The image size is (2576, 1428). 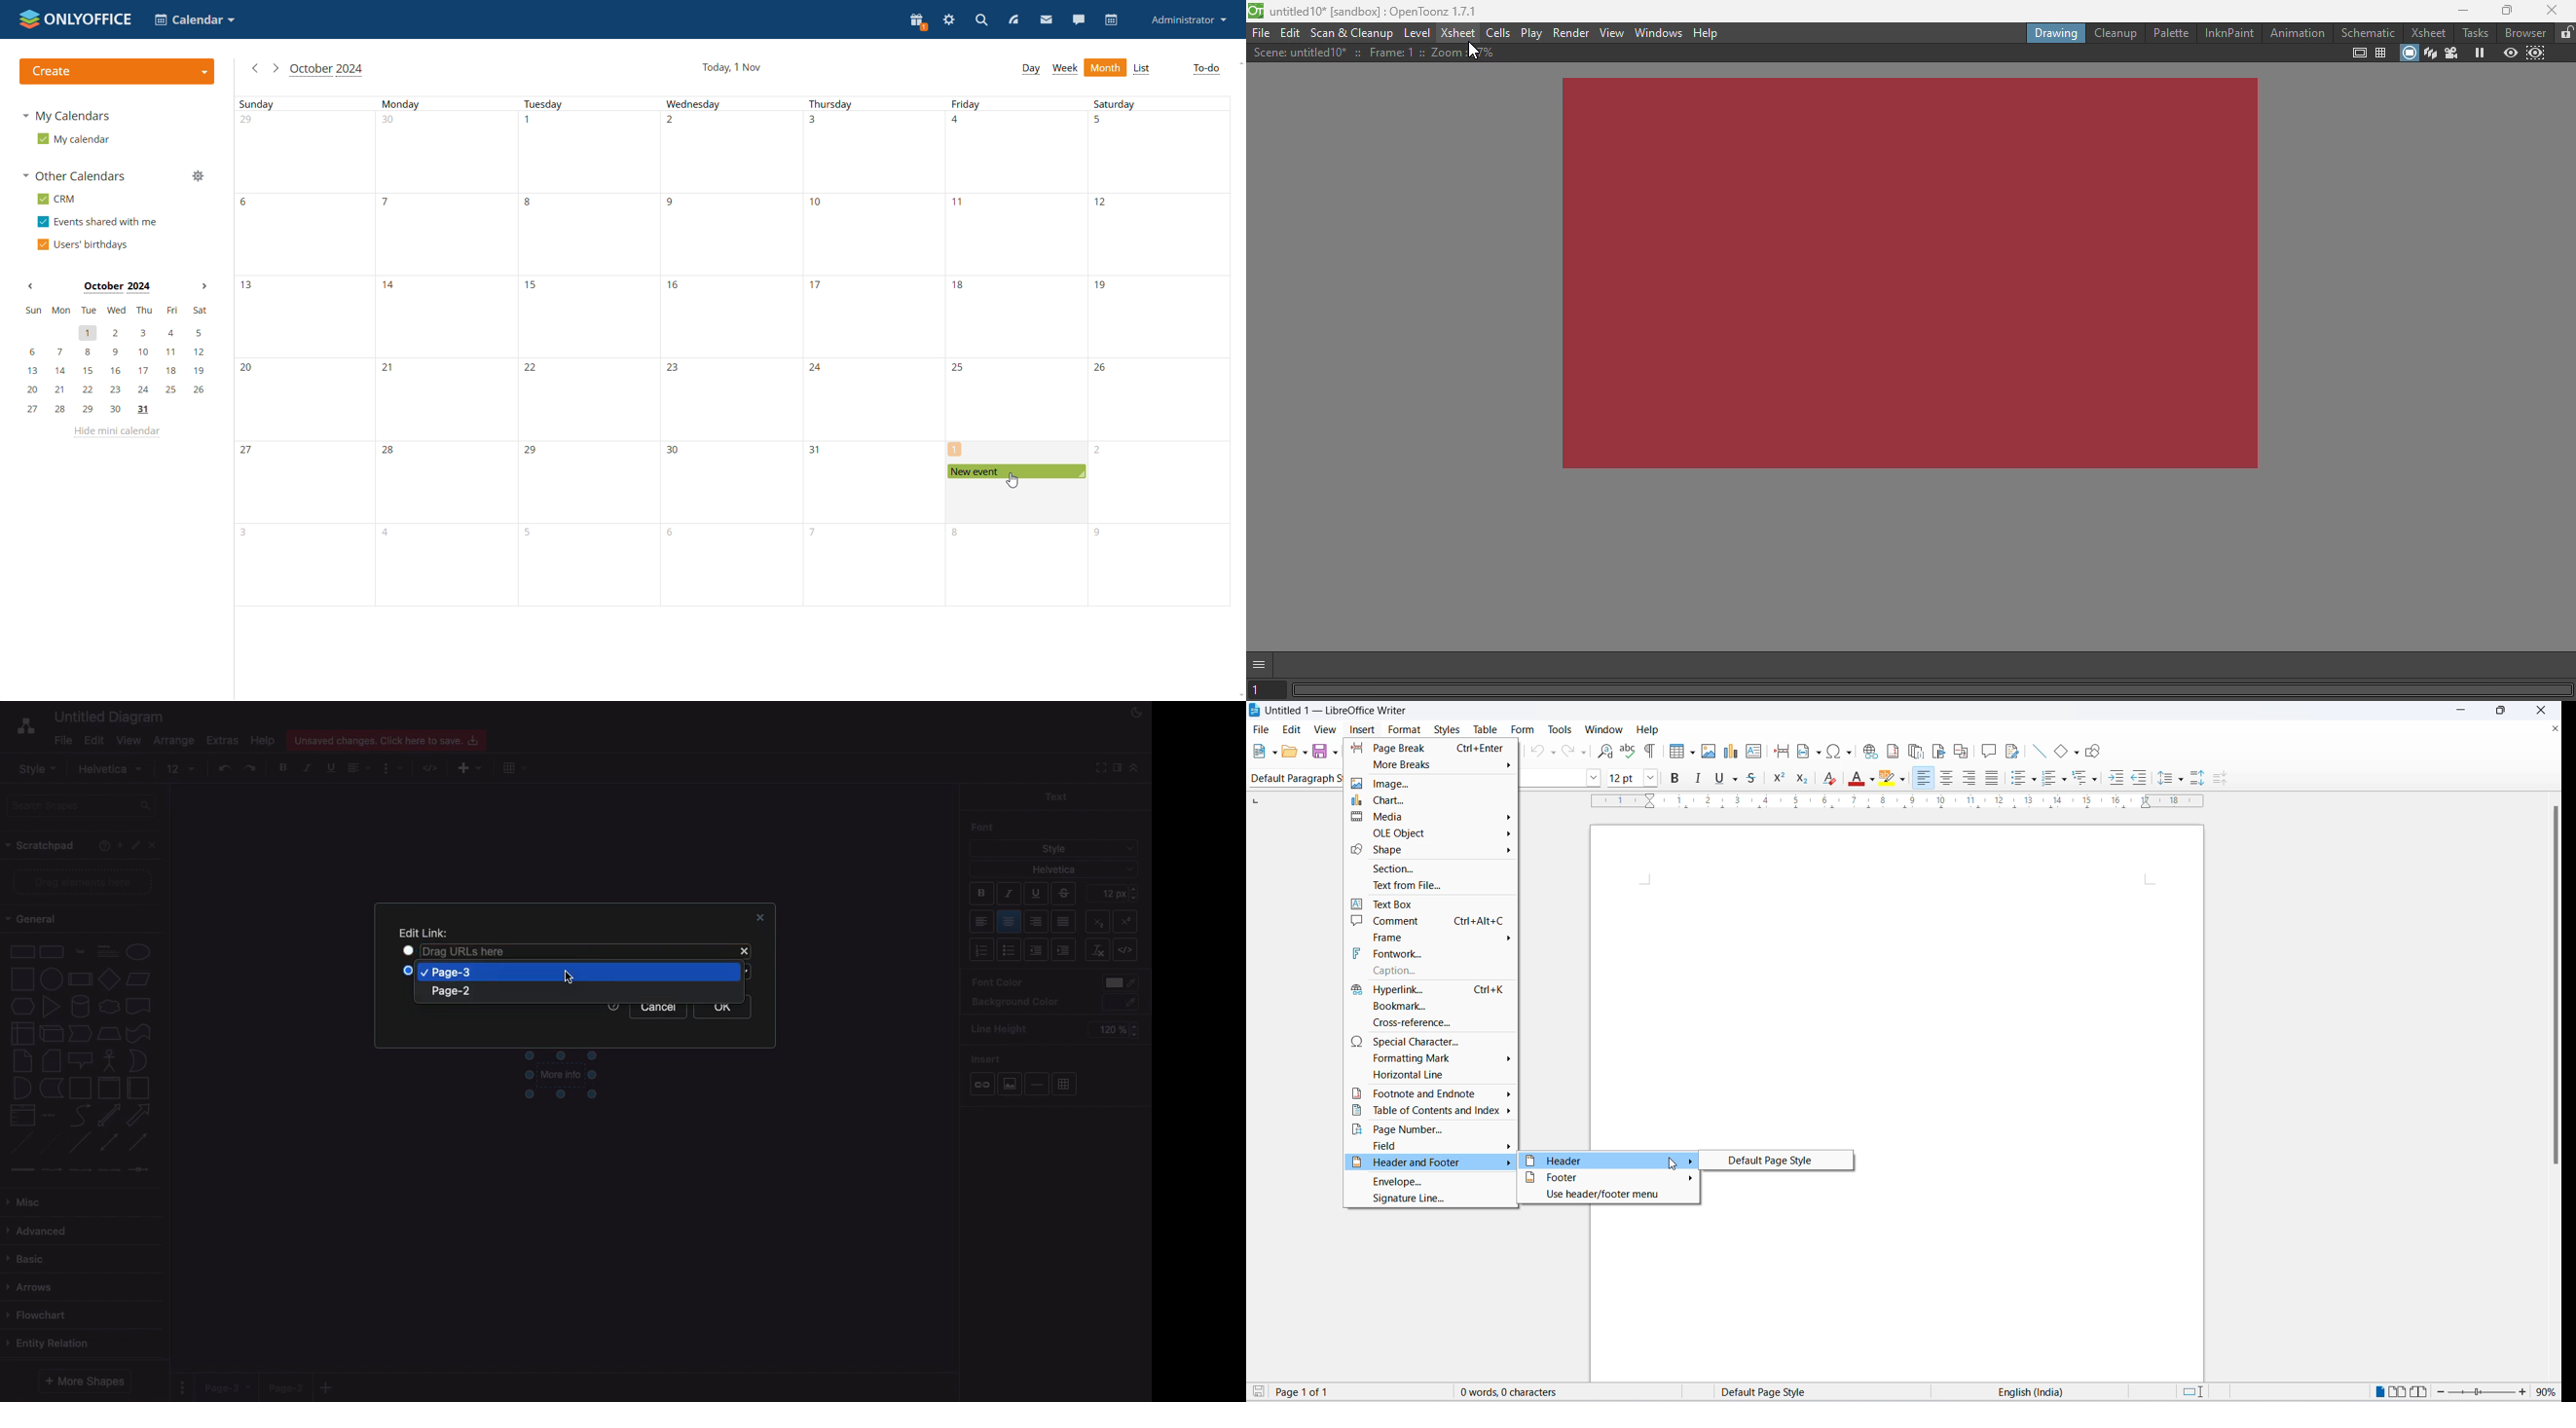 I want to click on insert cross-reference, so click(x=1962, y=748).